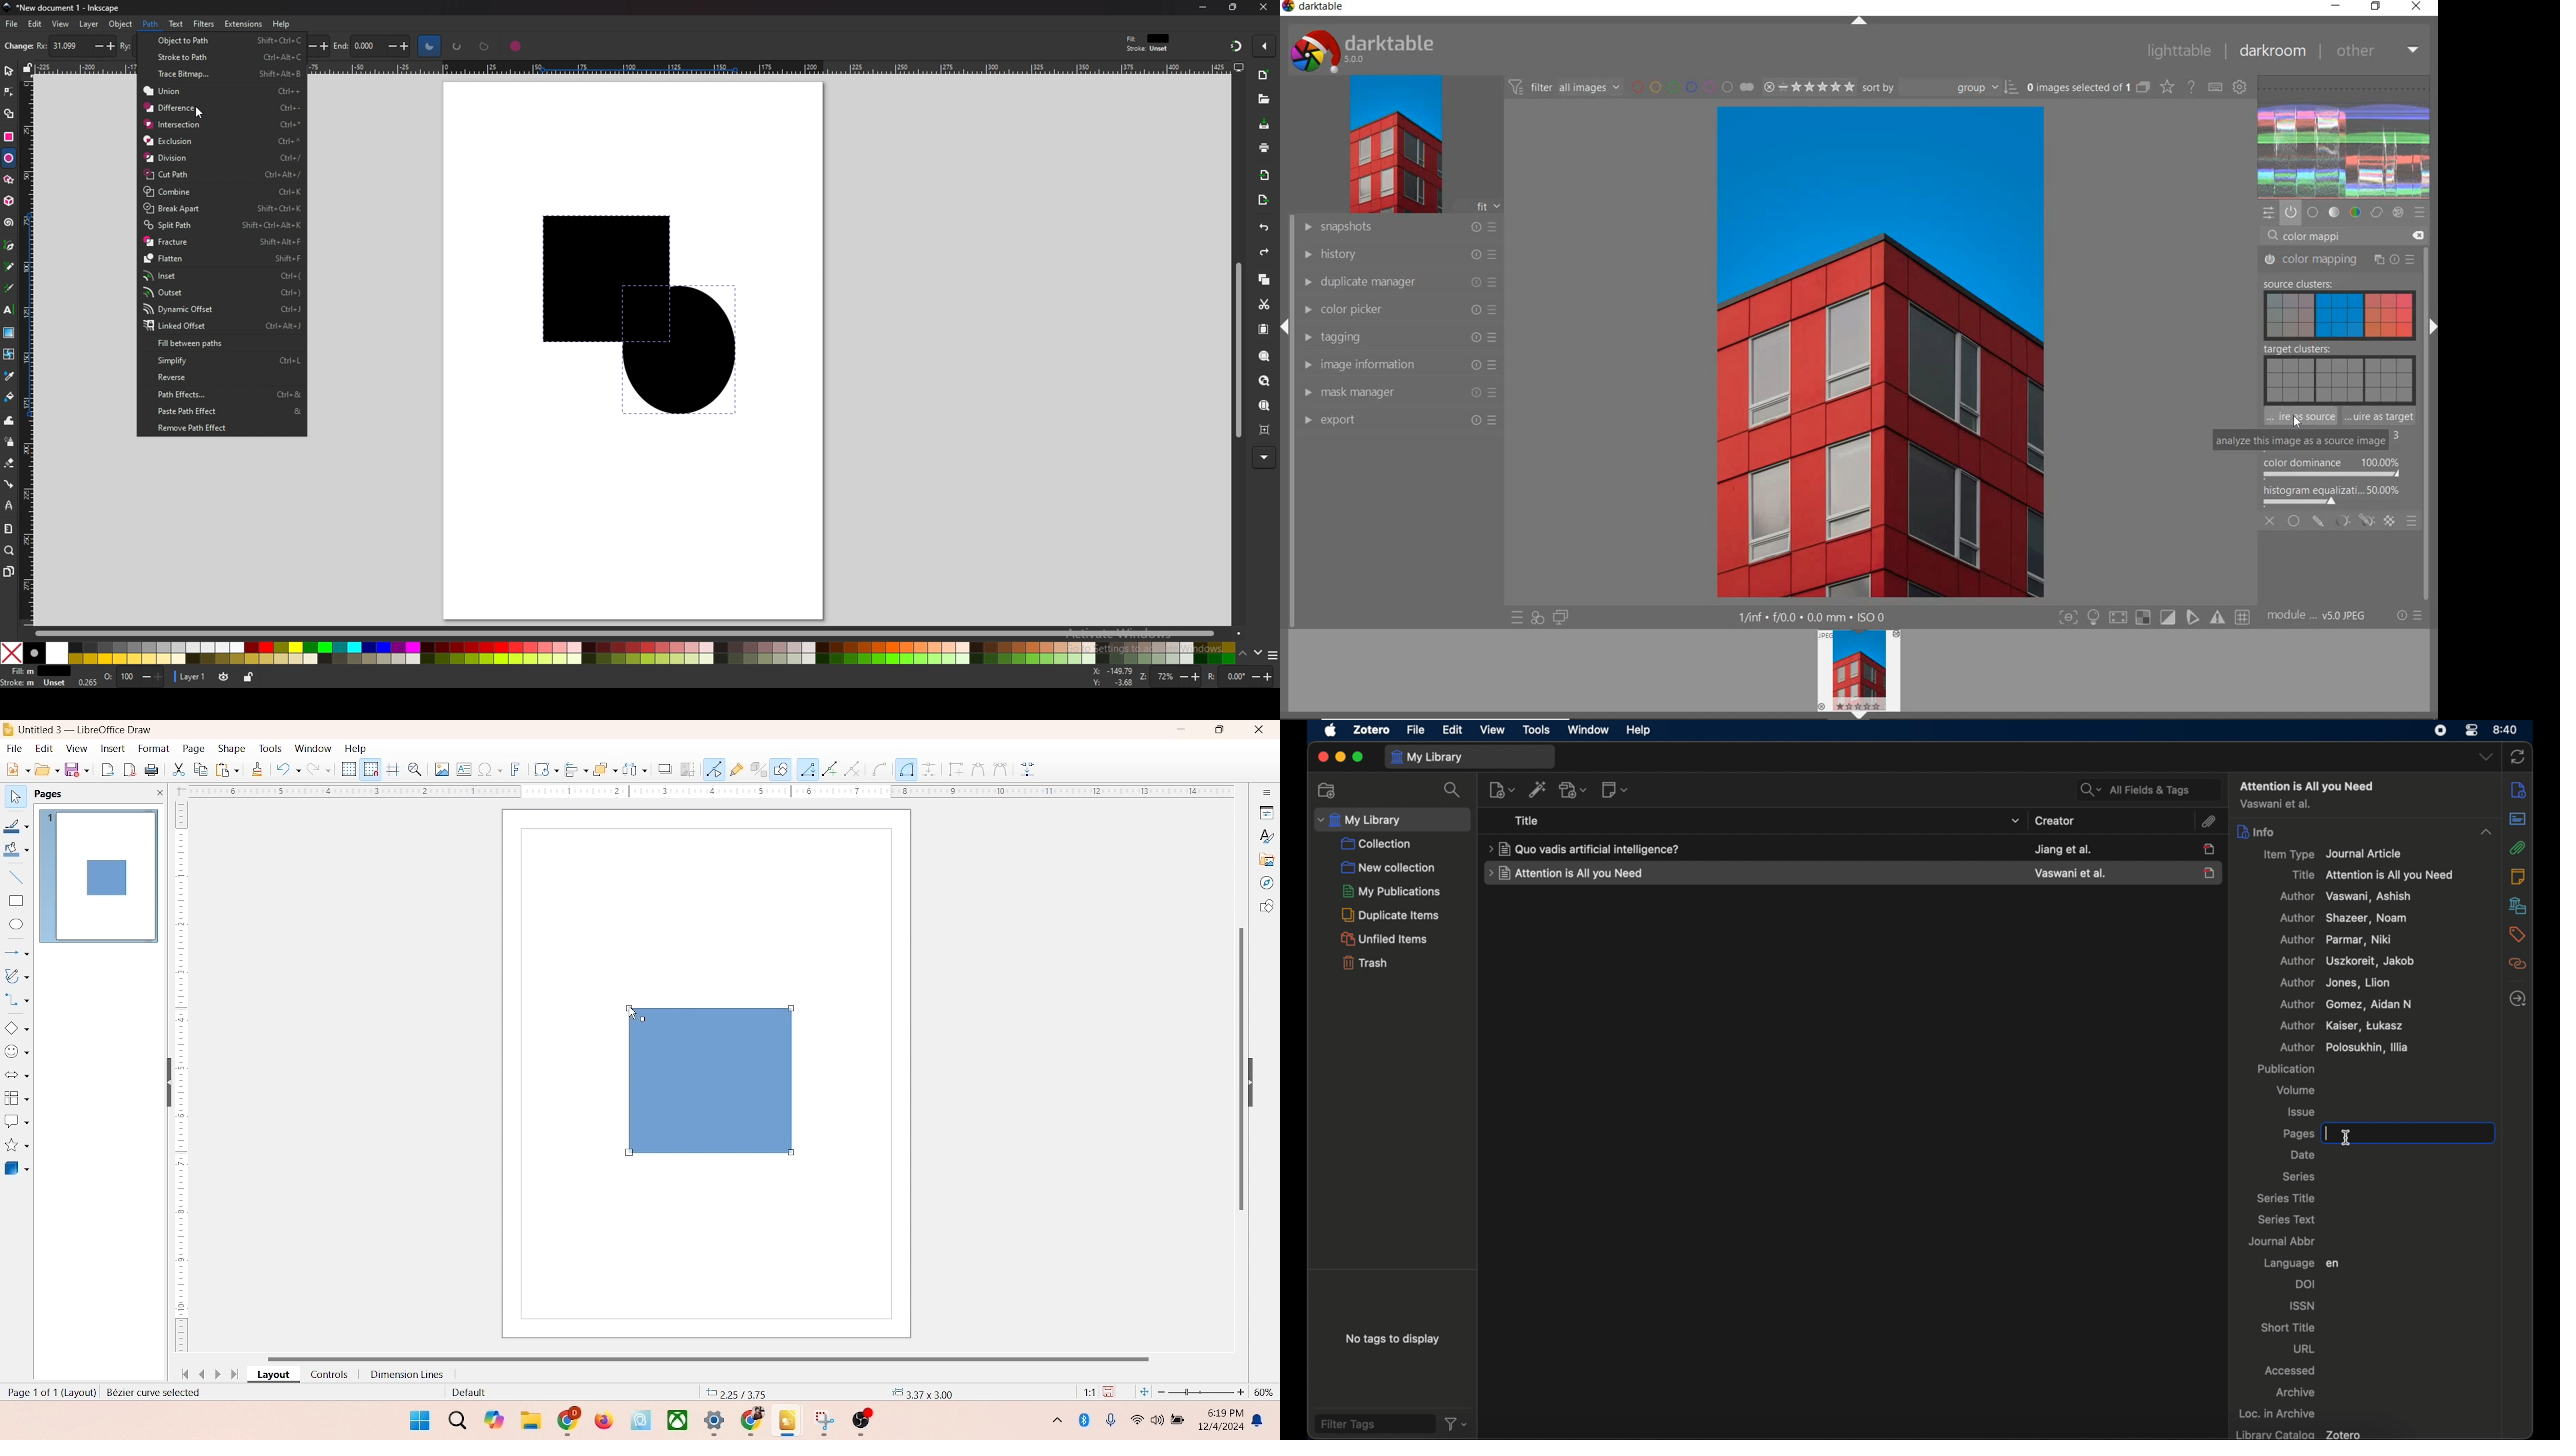  Describe the element at coordinates (1527, 821) in the screenshot. I see `title` at that location.